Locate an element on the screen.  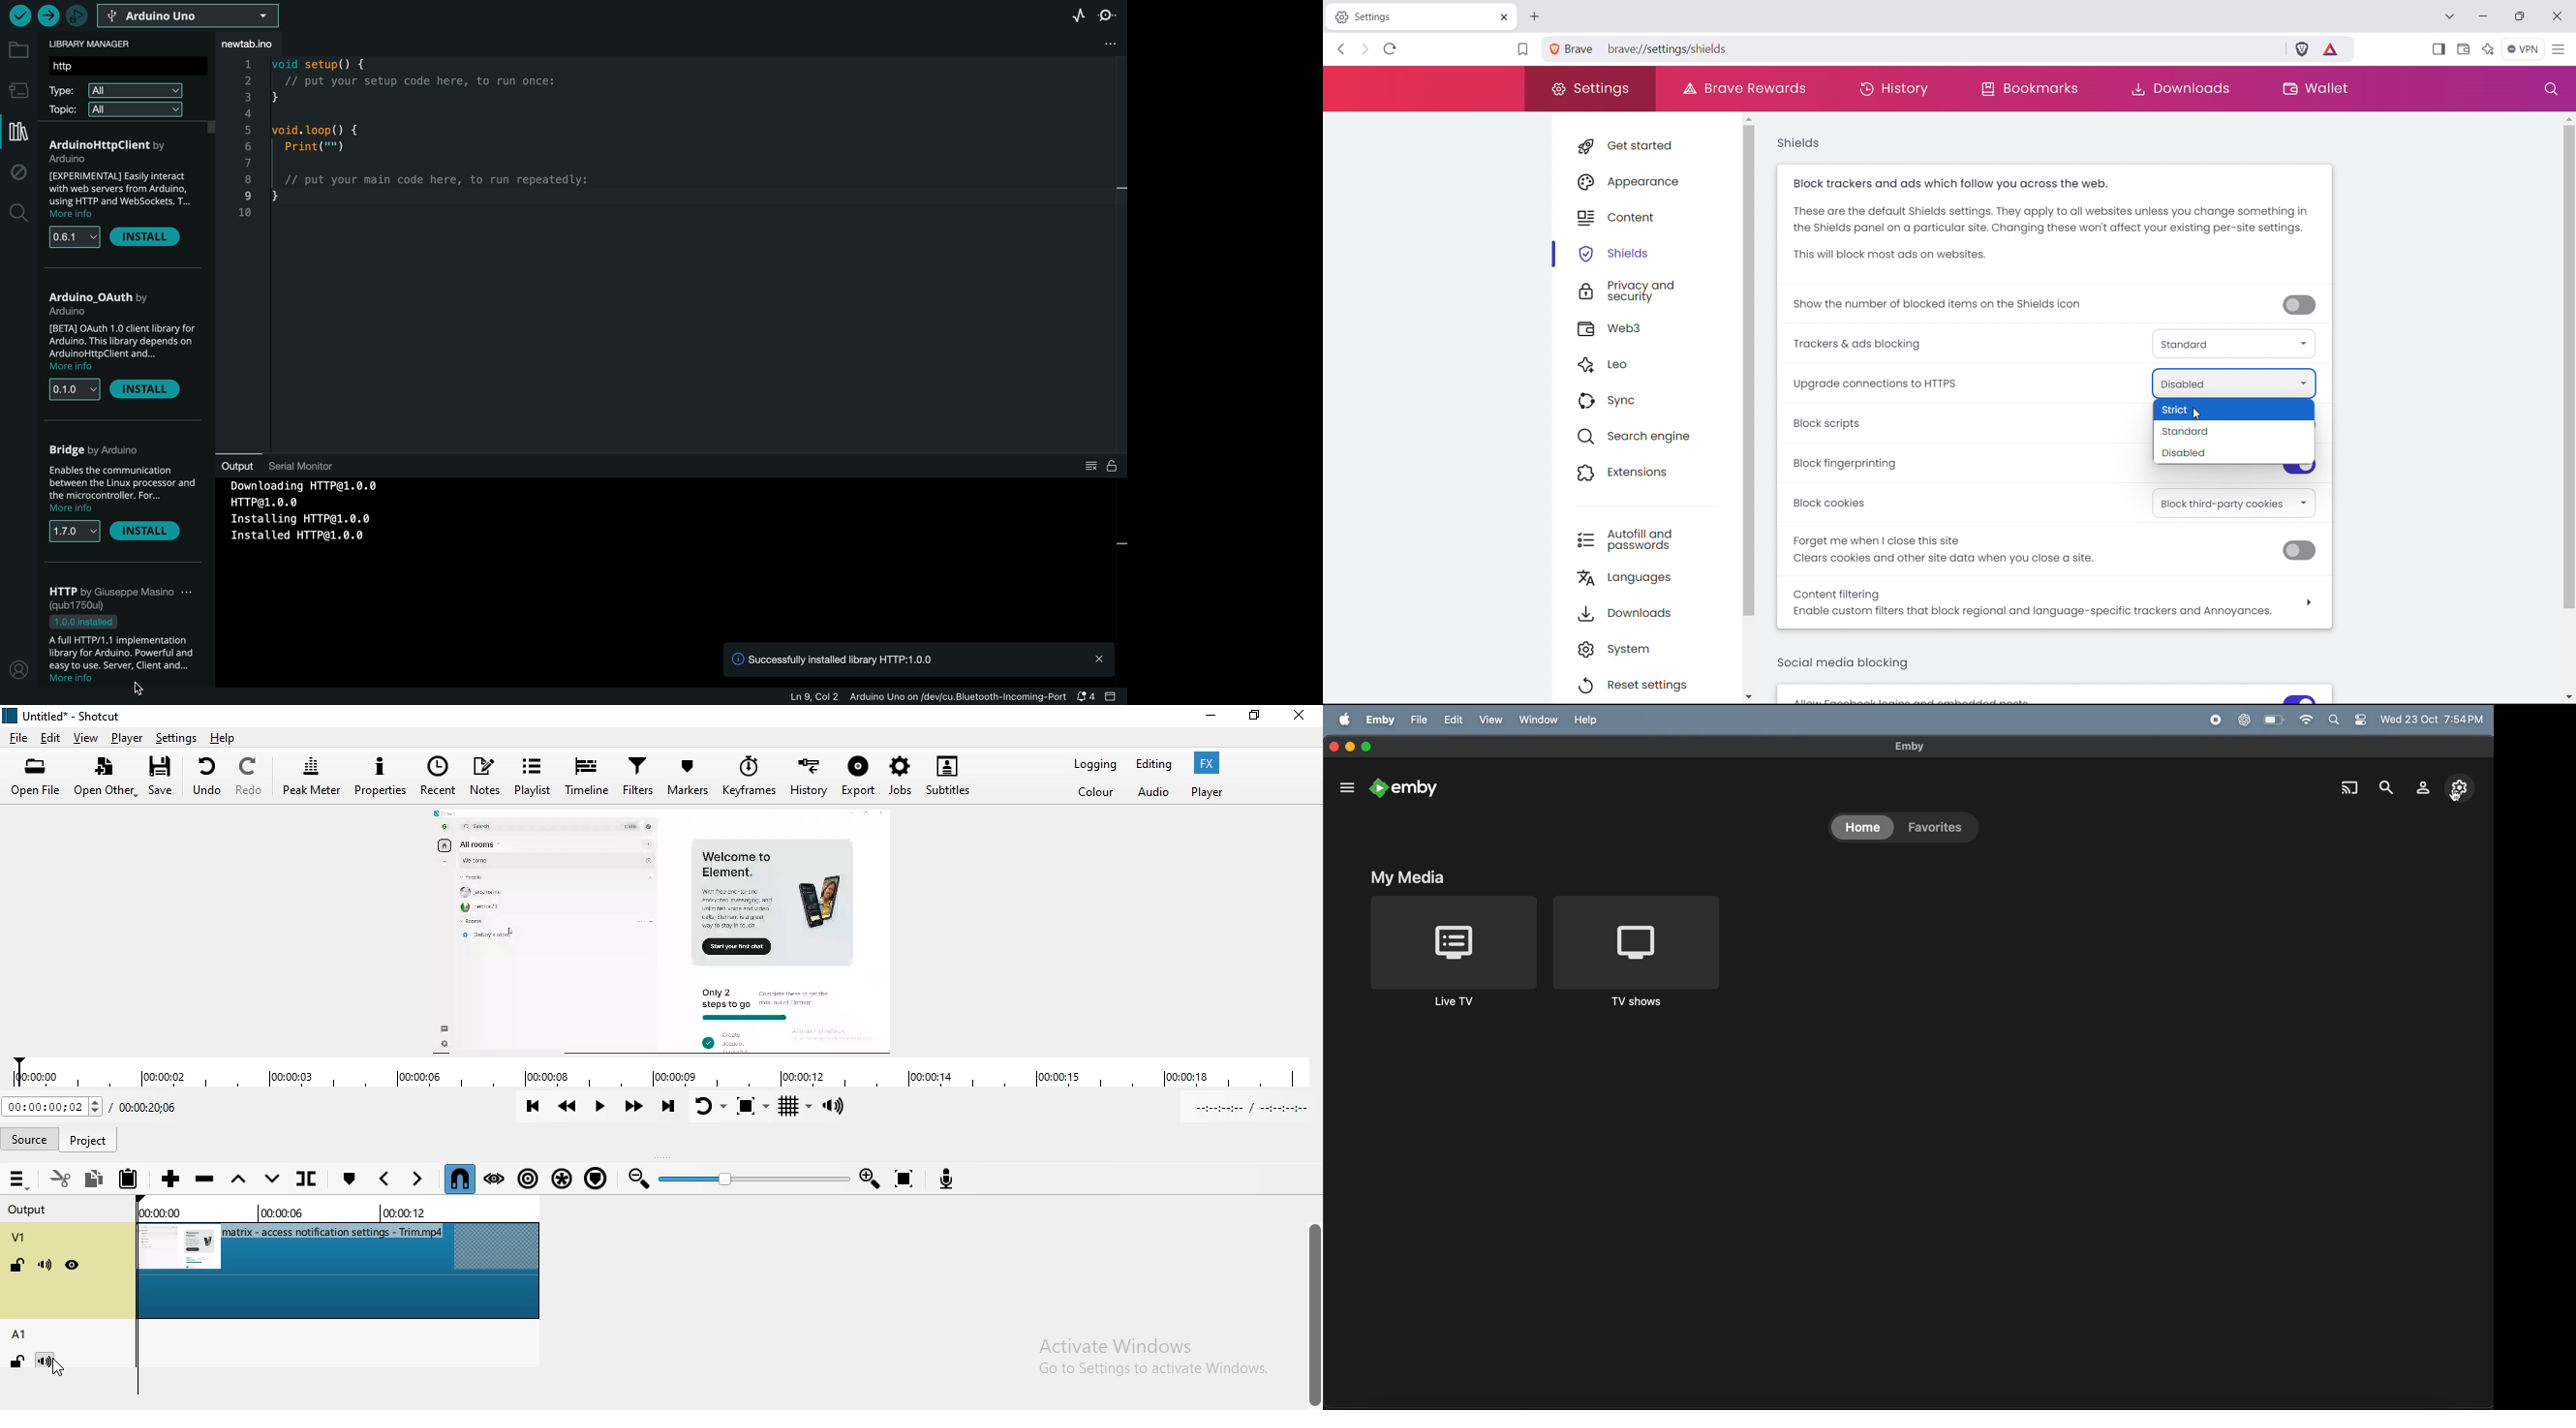
help is located at coordinates (1589, 720).